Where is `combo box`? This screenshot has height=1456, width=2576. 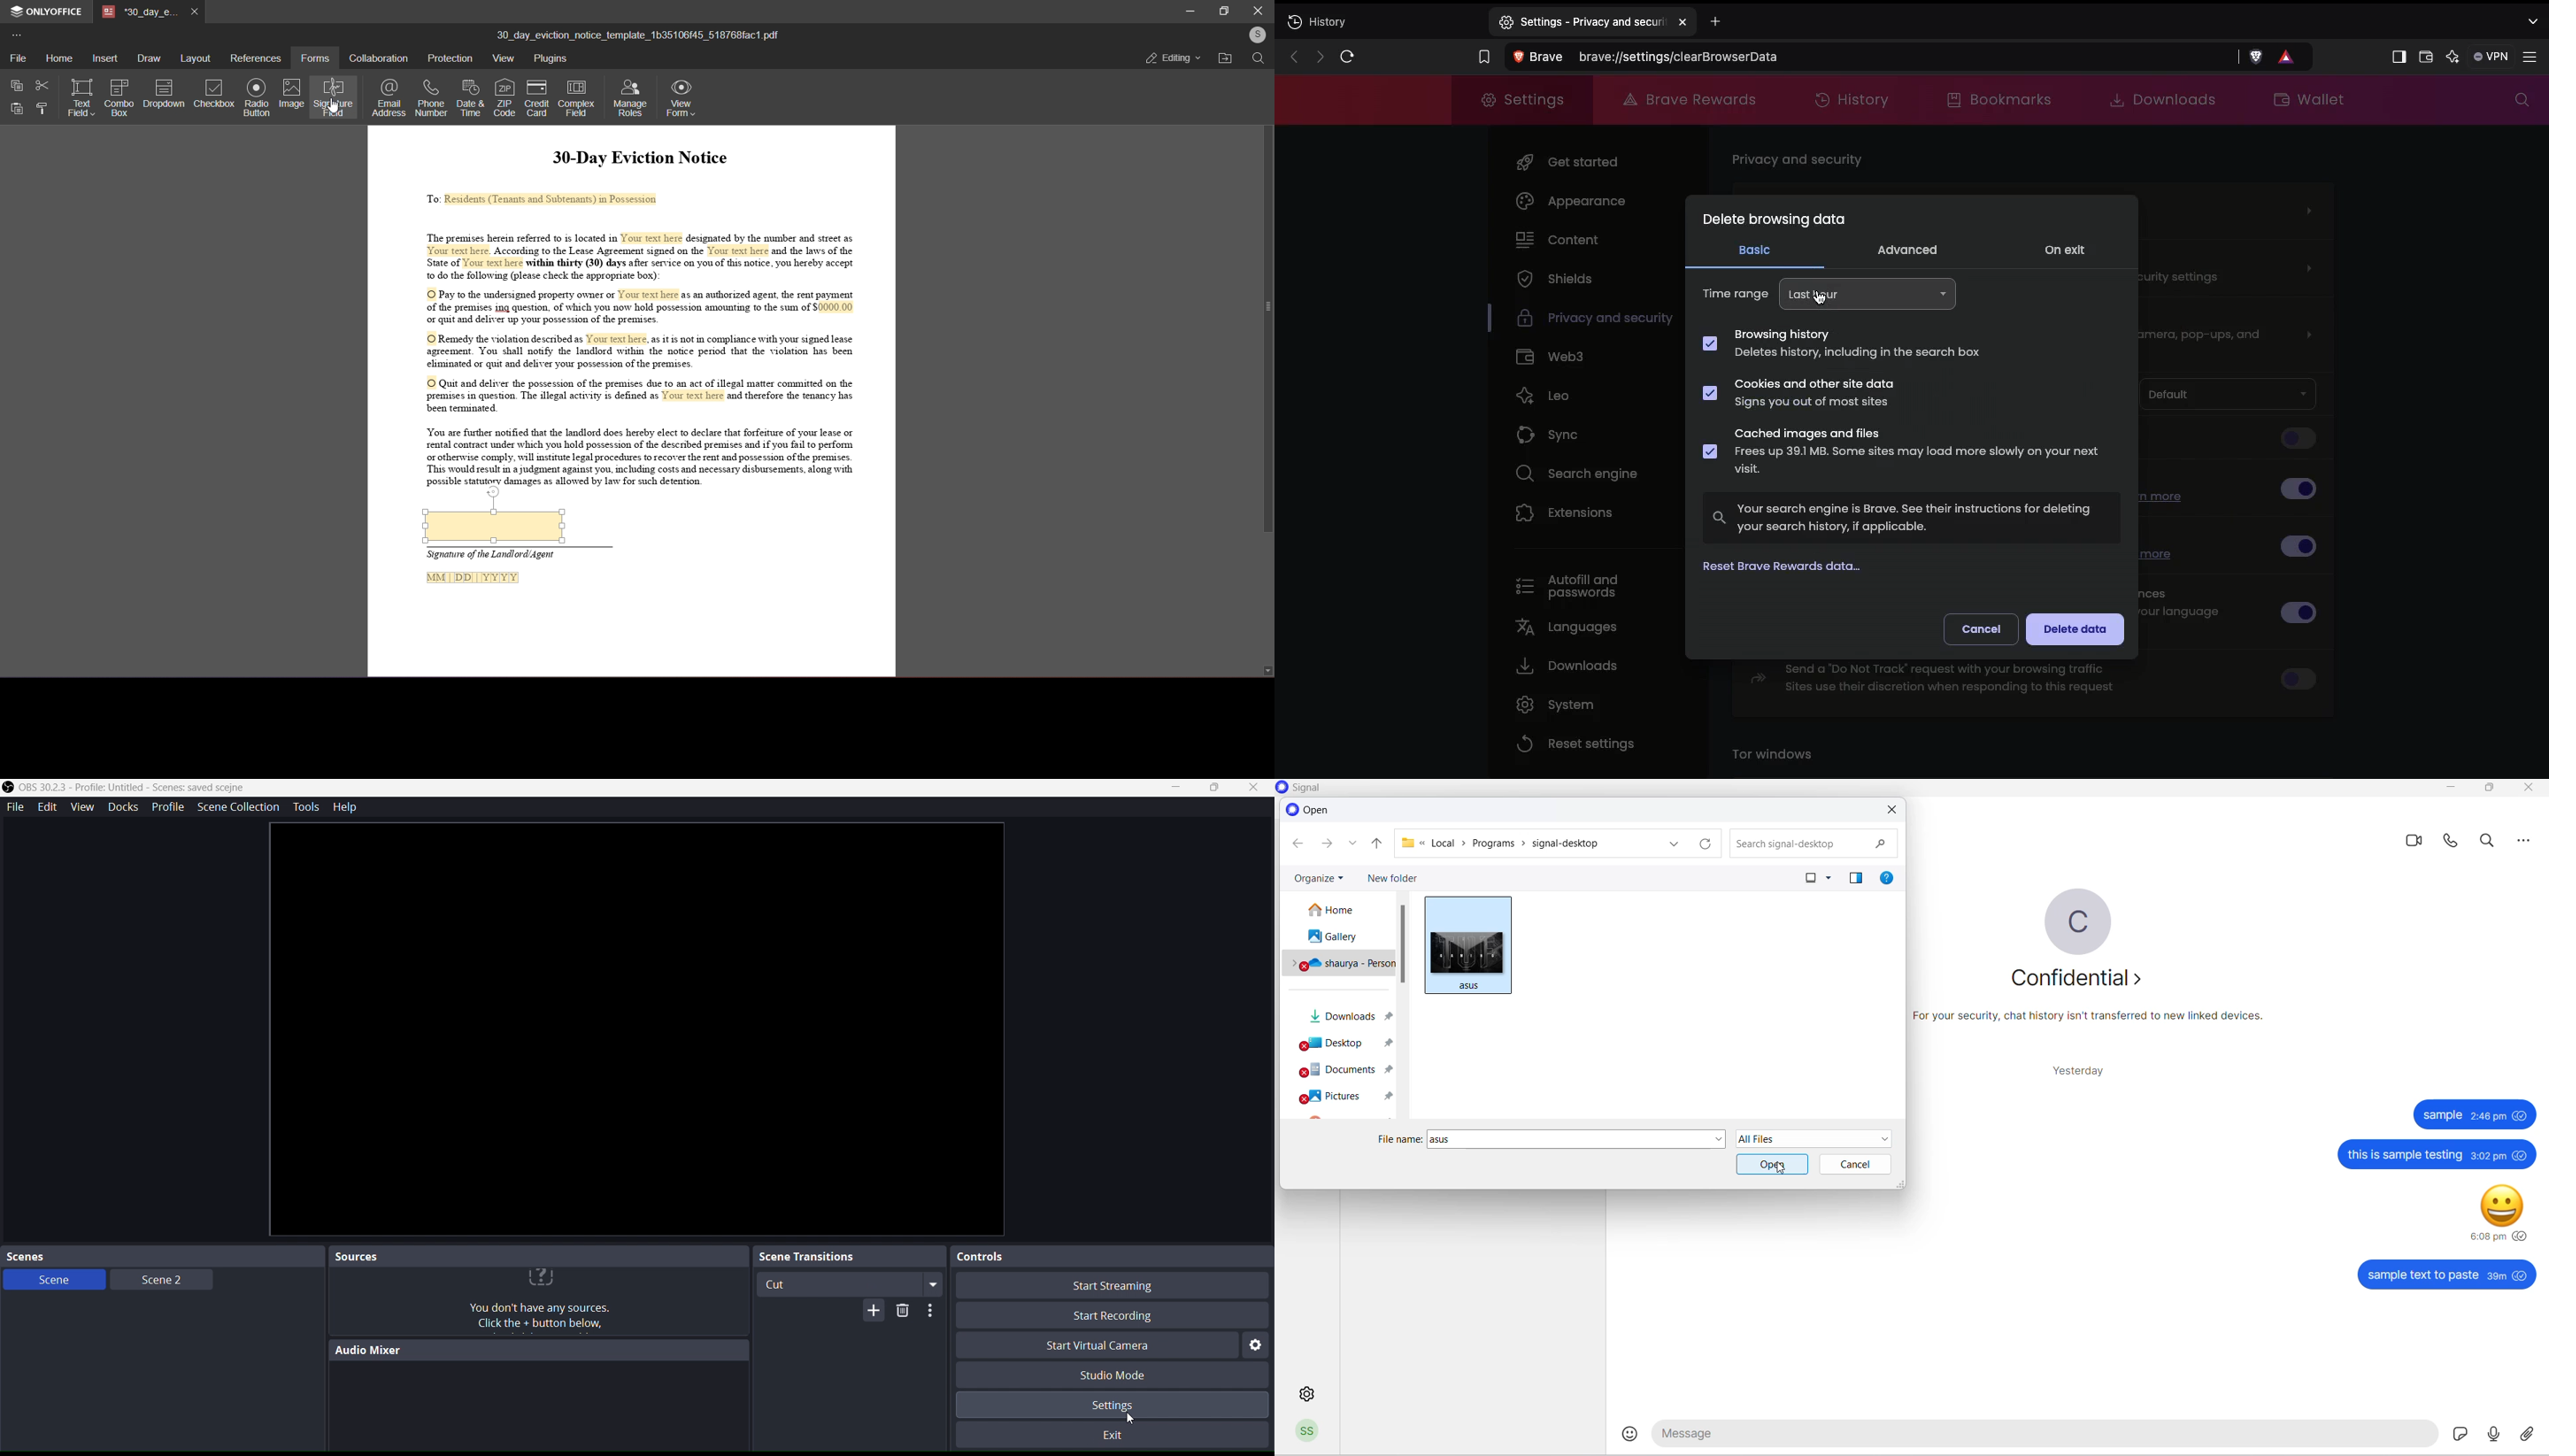 combo box is located at coordinates (118, 97).